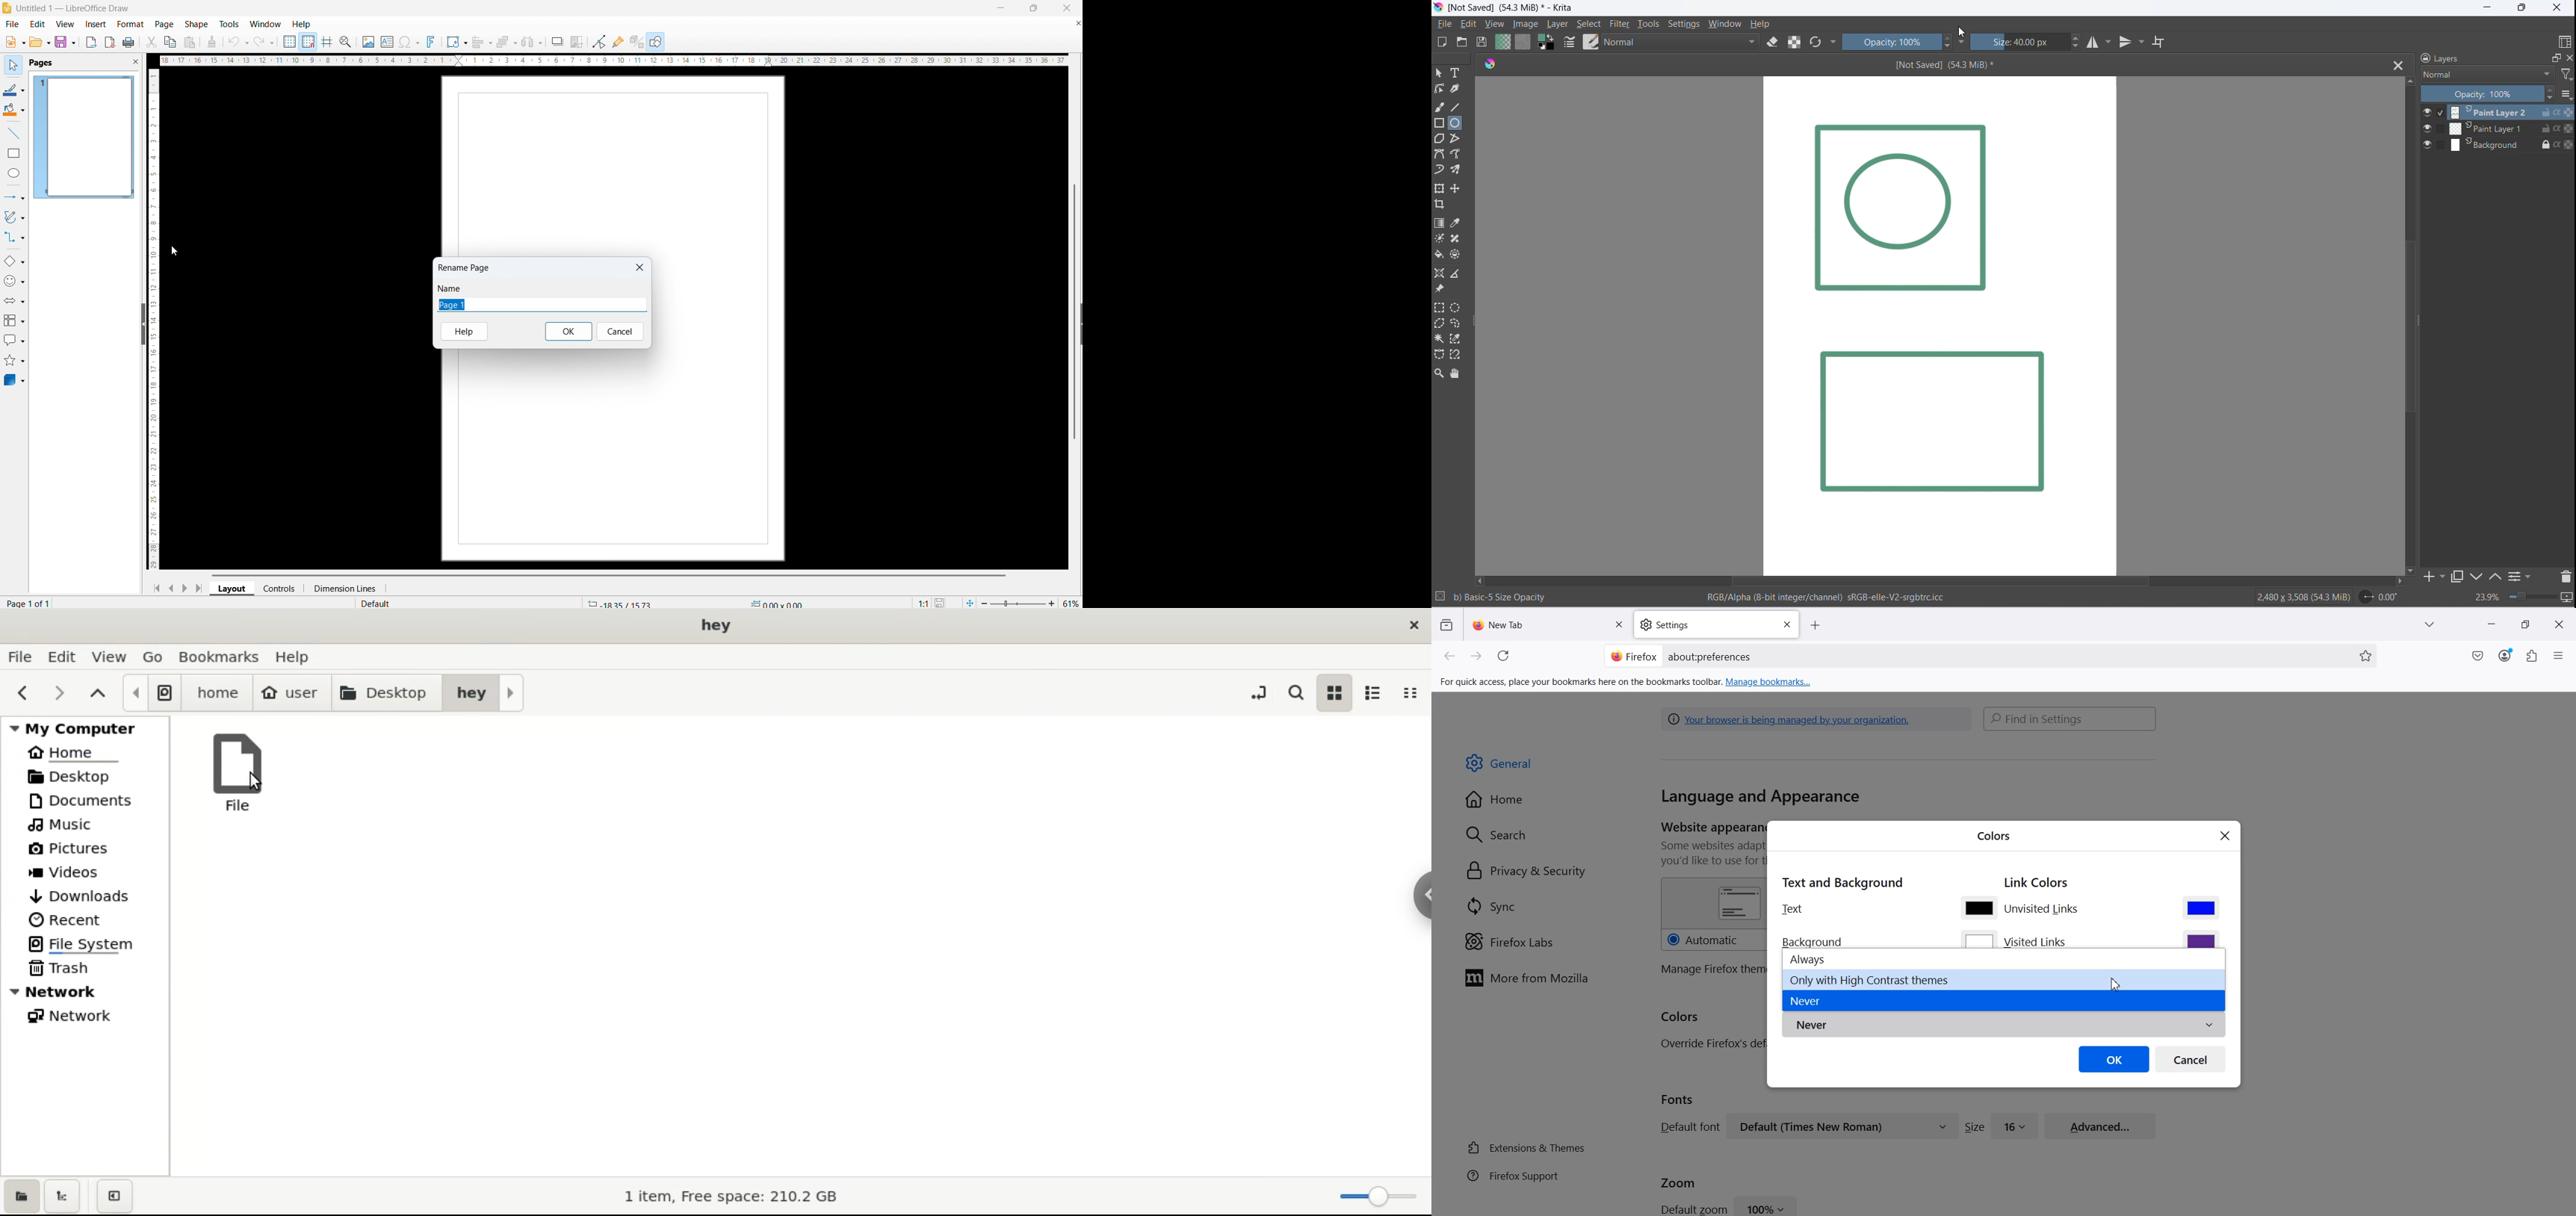 This screenshot has width=2576, height=1232. What do you see at coordinates (1481, 582) in the screenshot?
I see `move left` at bounding box center [1481, 582].